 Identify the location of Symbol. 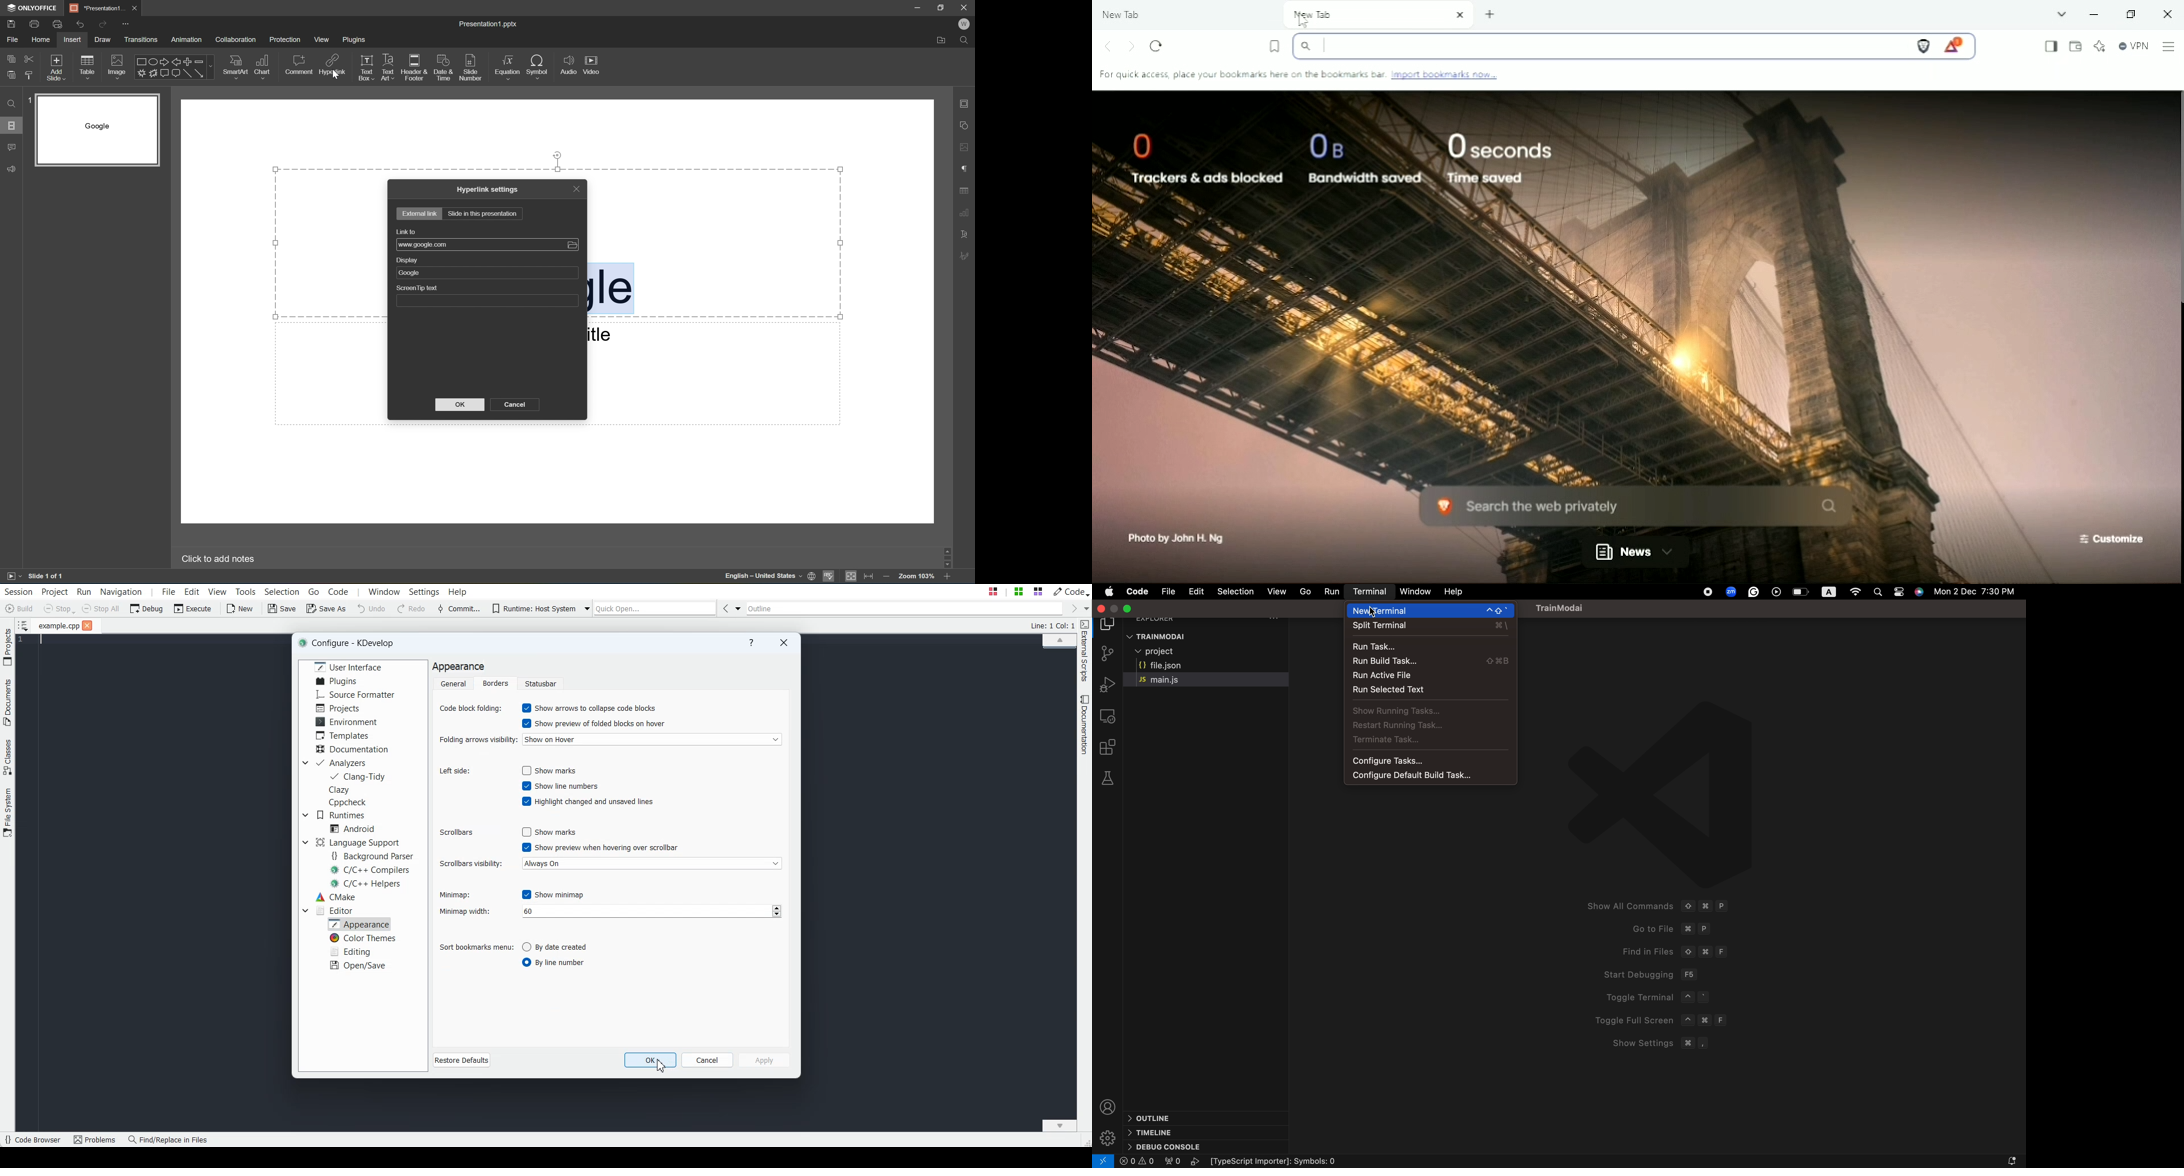
(541, 66).